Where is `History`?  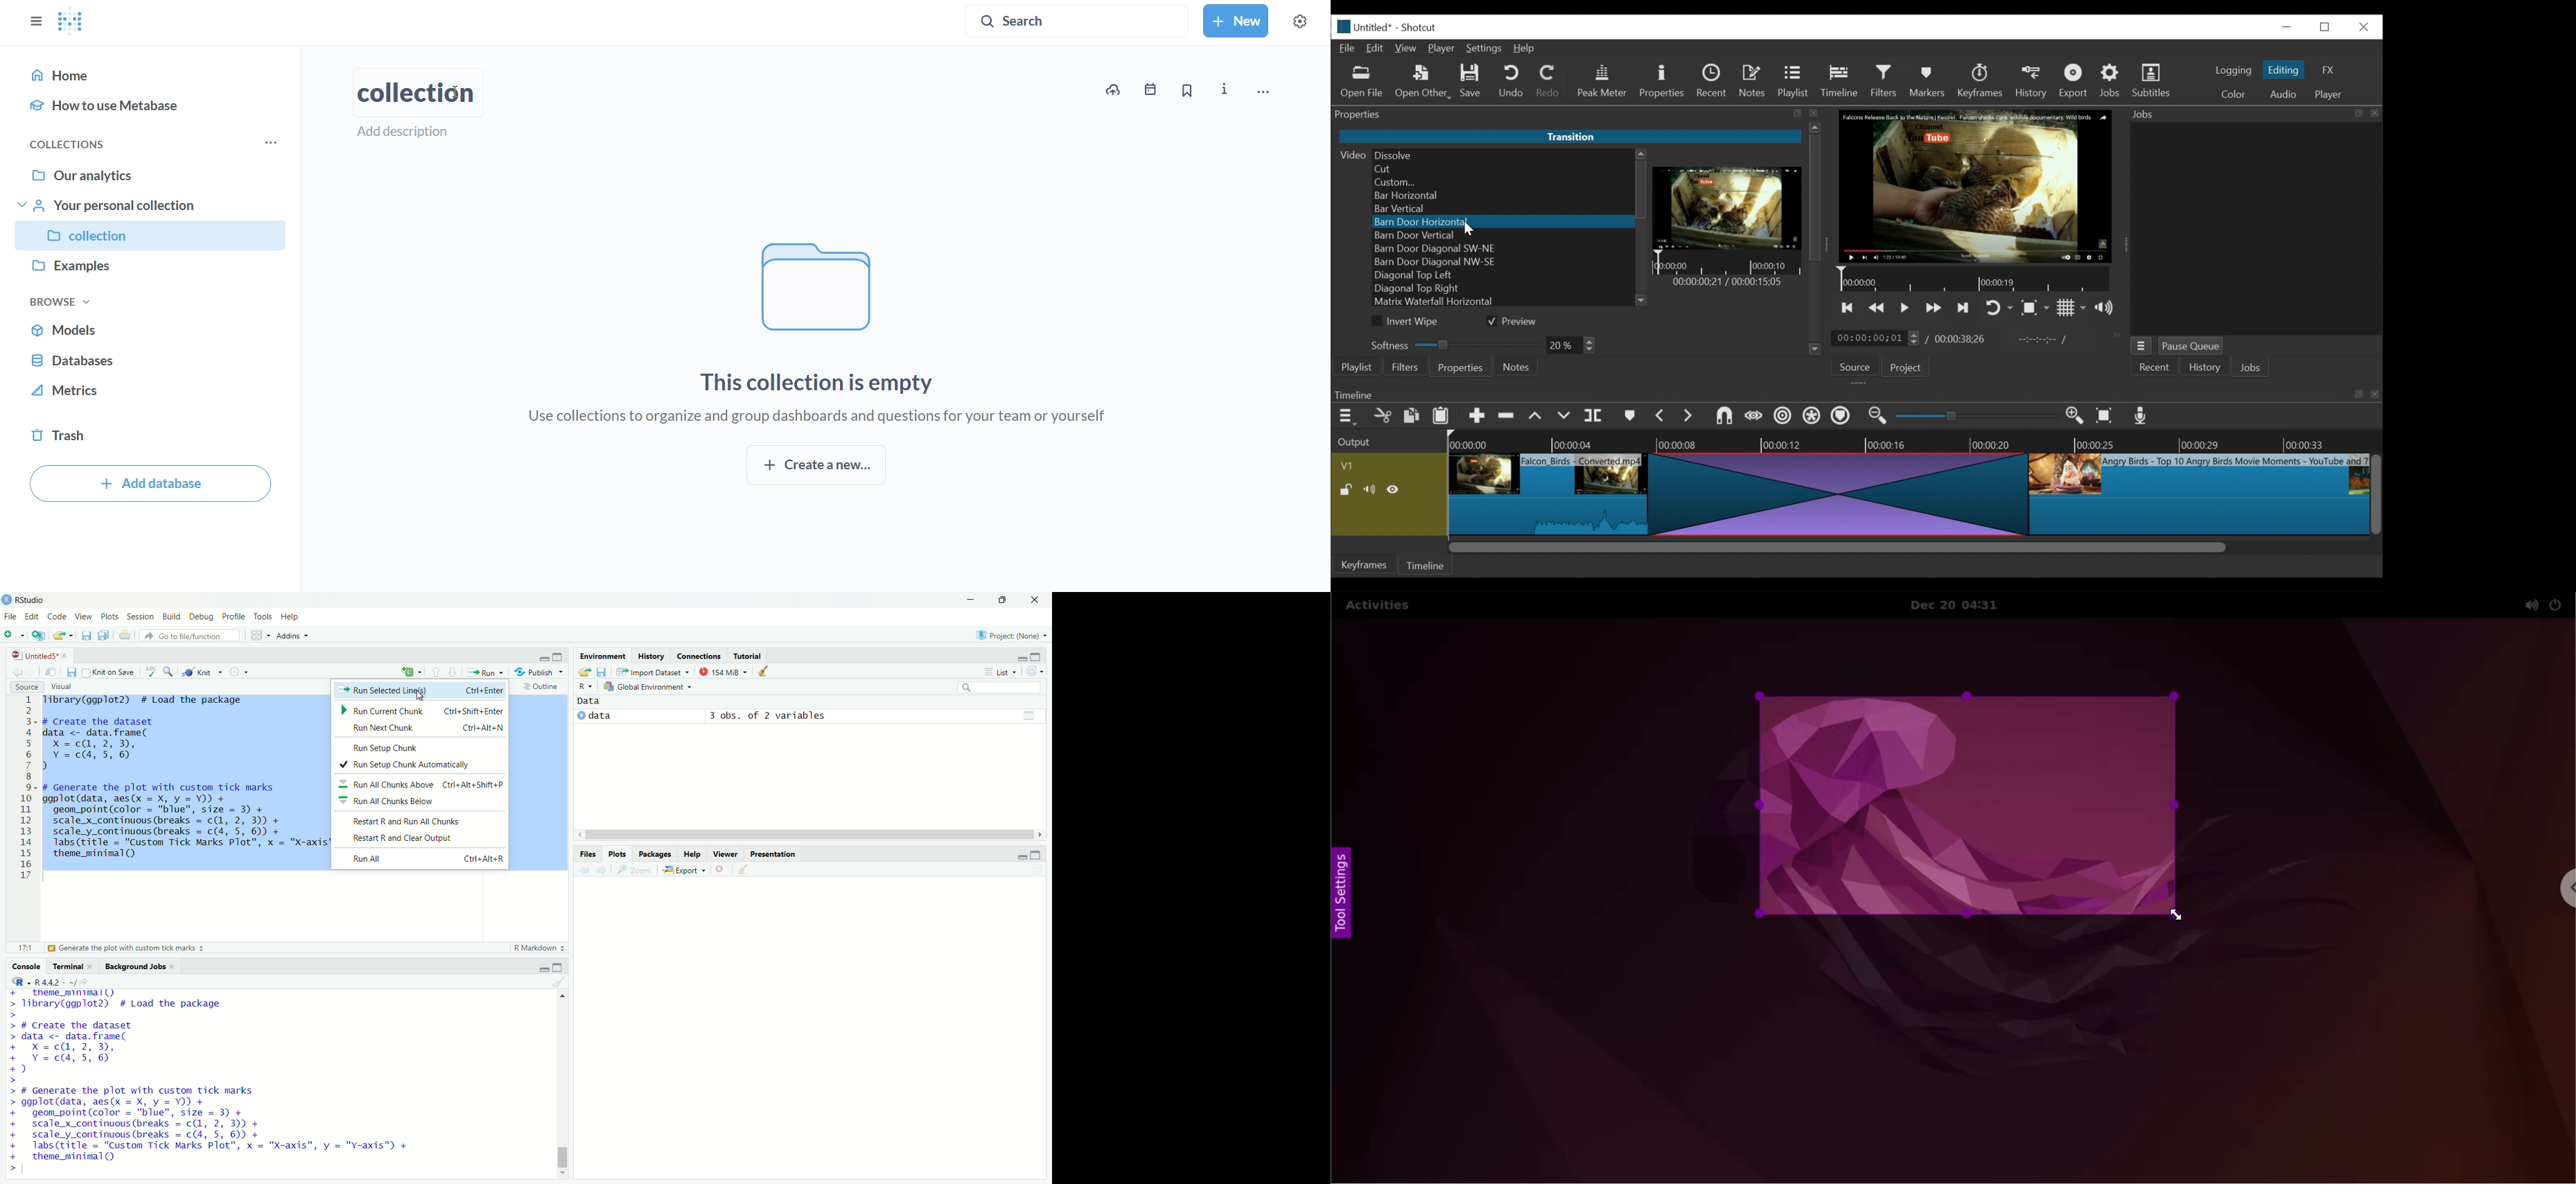 History is located at coordinates (2205, 369).